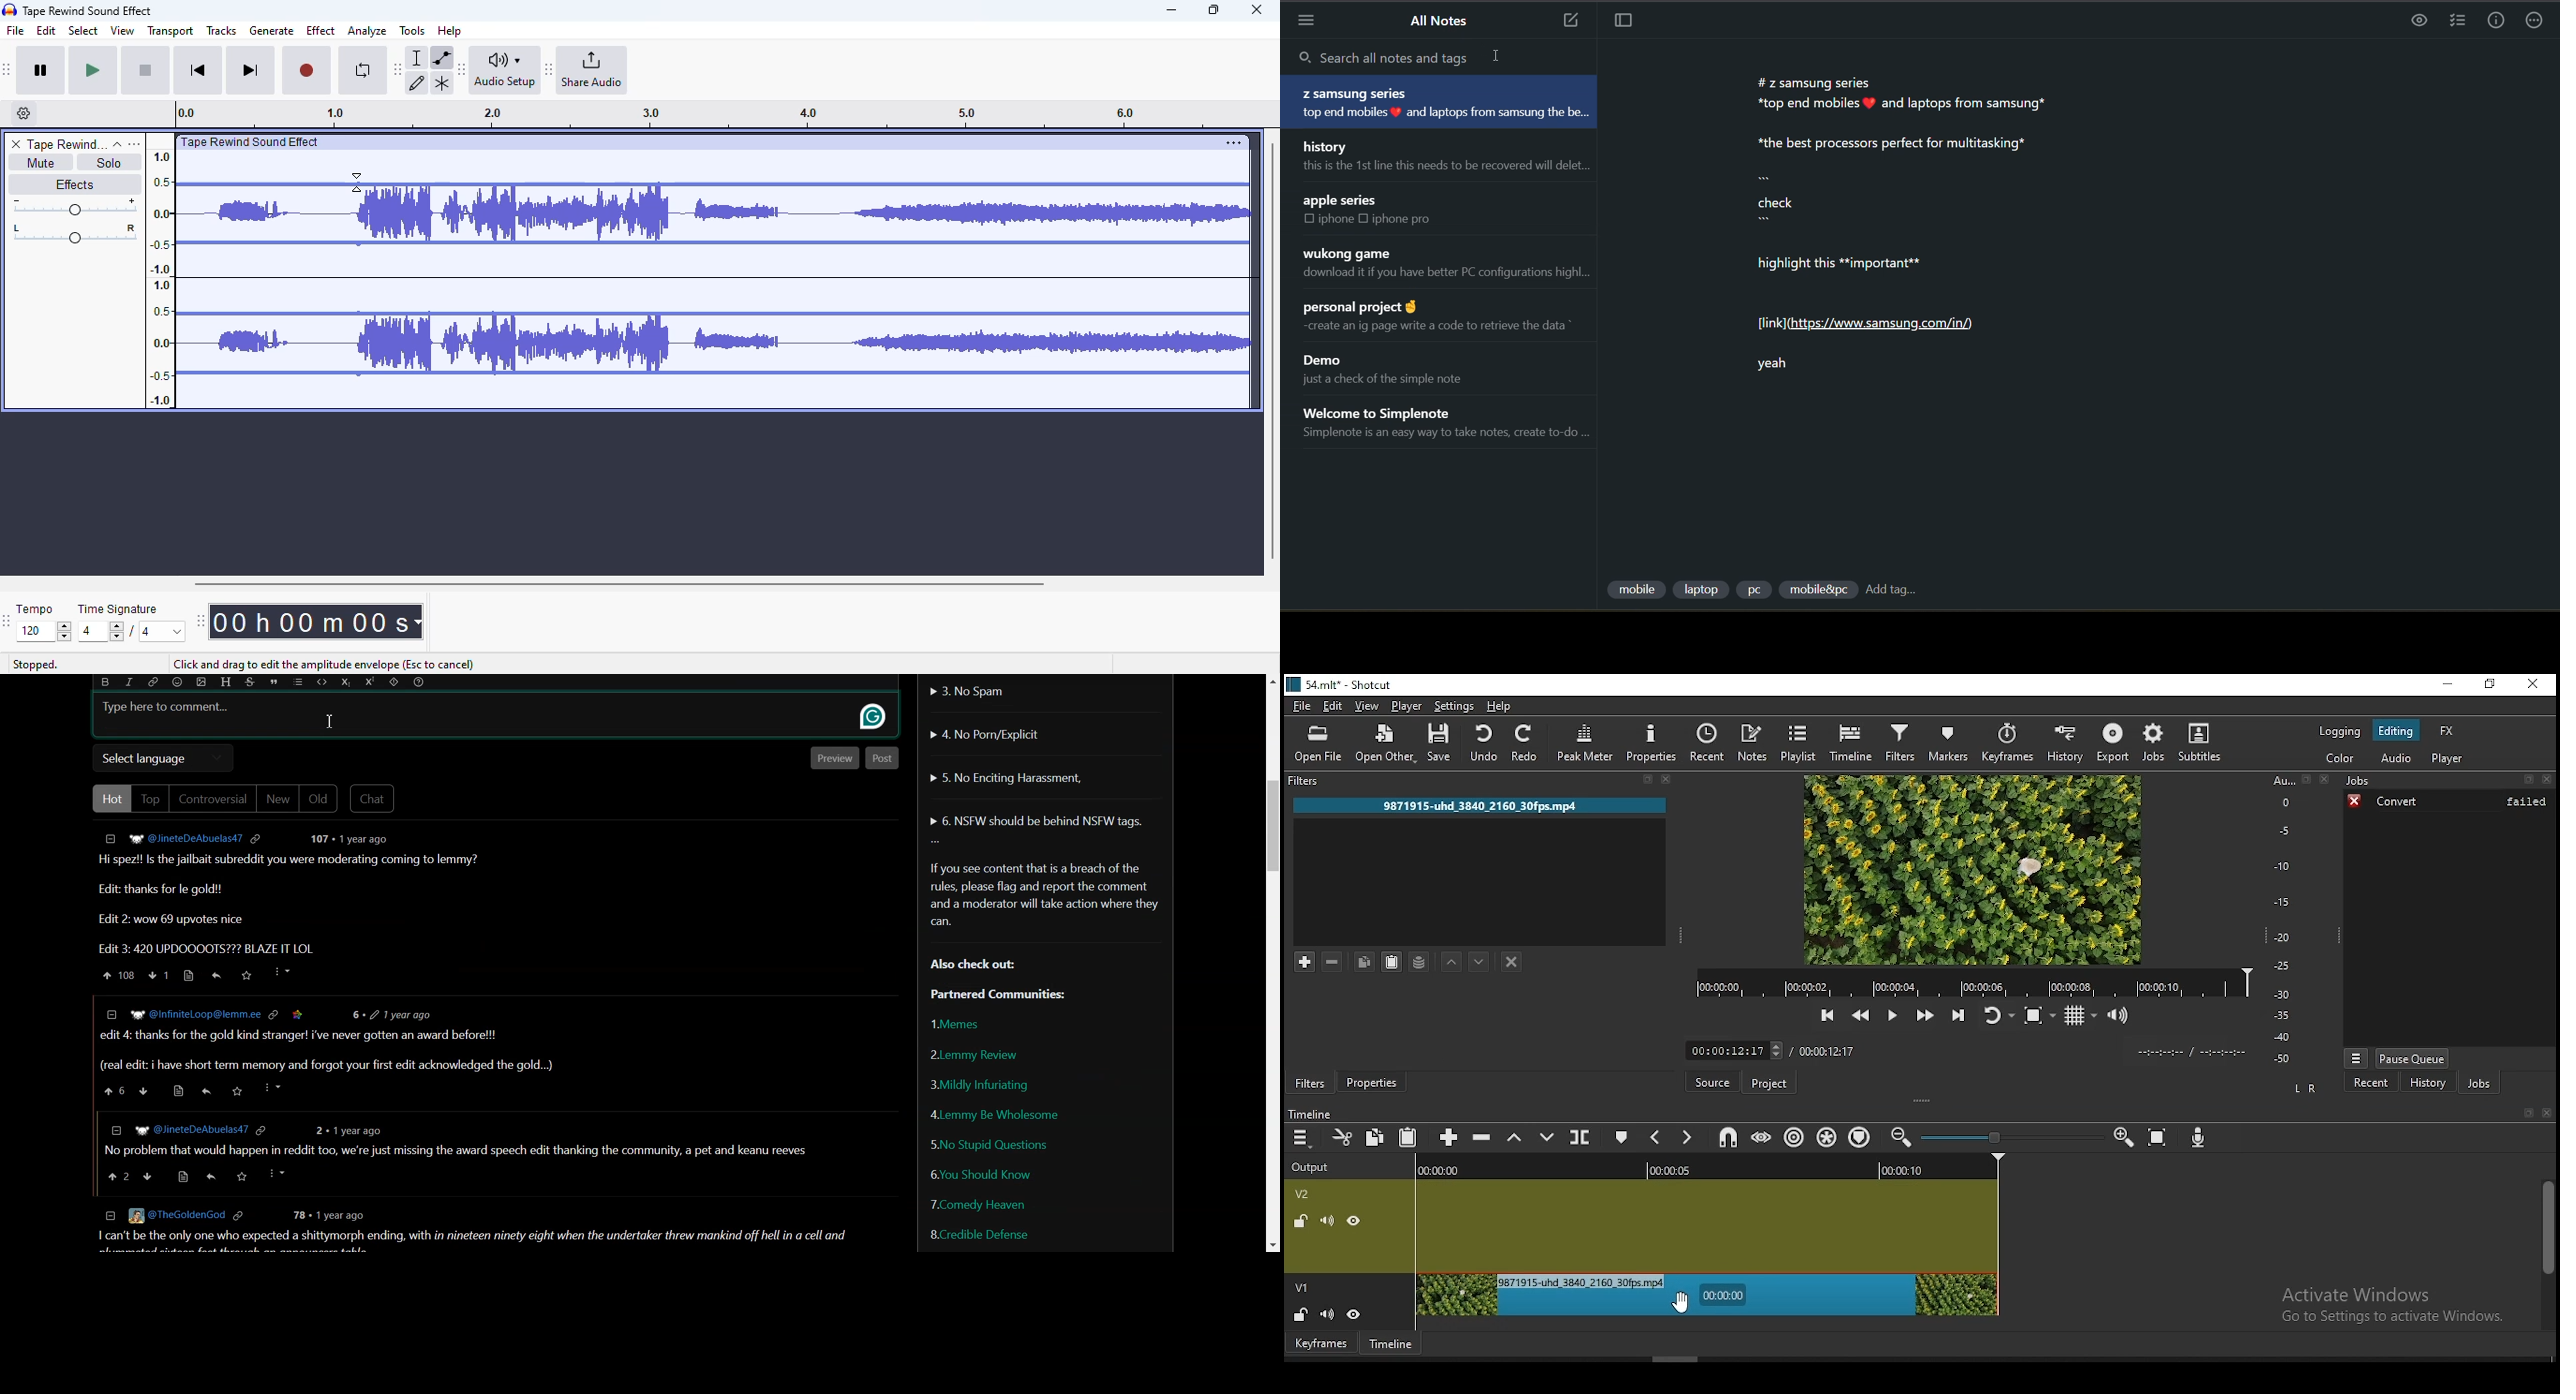 The image size is (2576, 1400). What do you see at coordinates (1302, 1285) in the screenshot?
I see `v1` at bounding box center [1302, 1285].